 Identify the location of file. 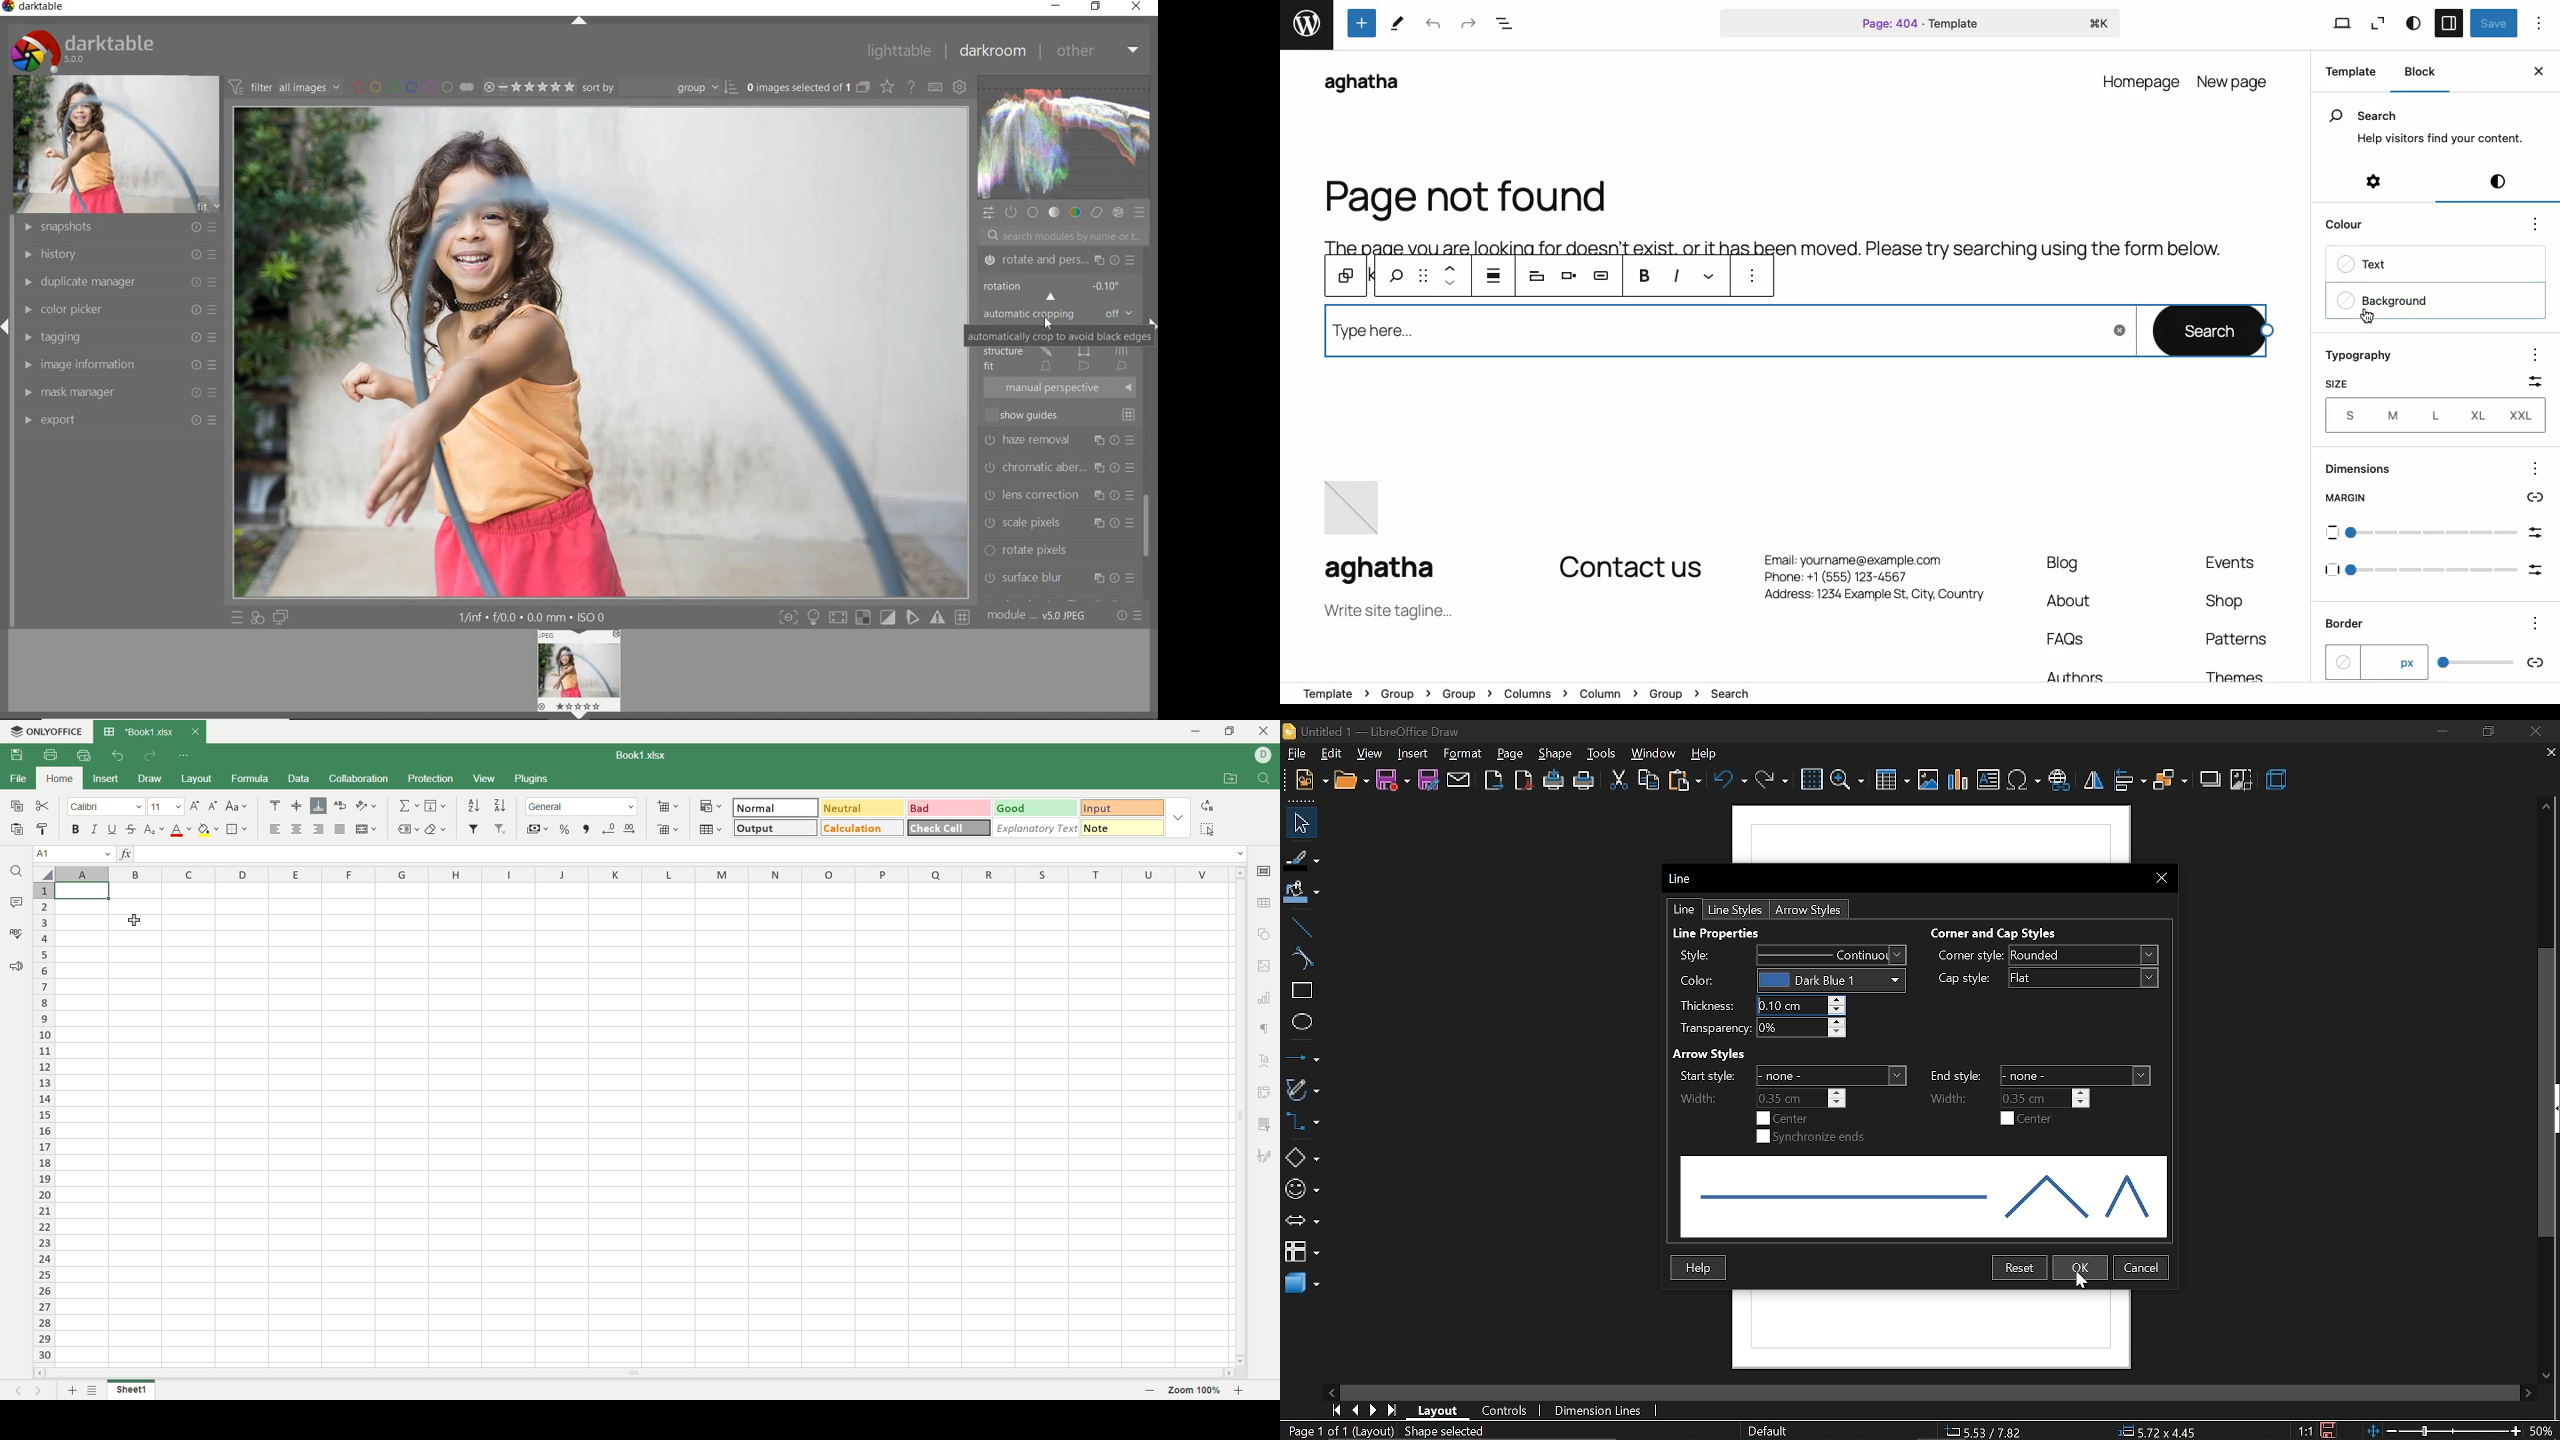
(1312, 780).